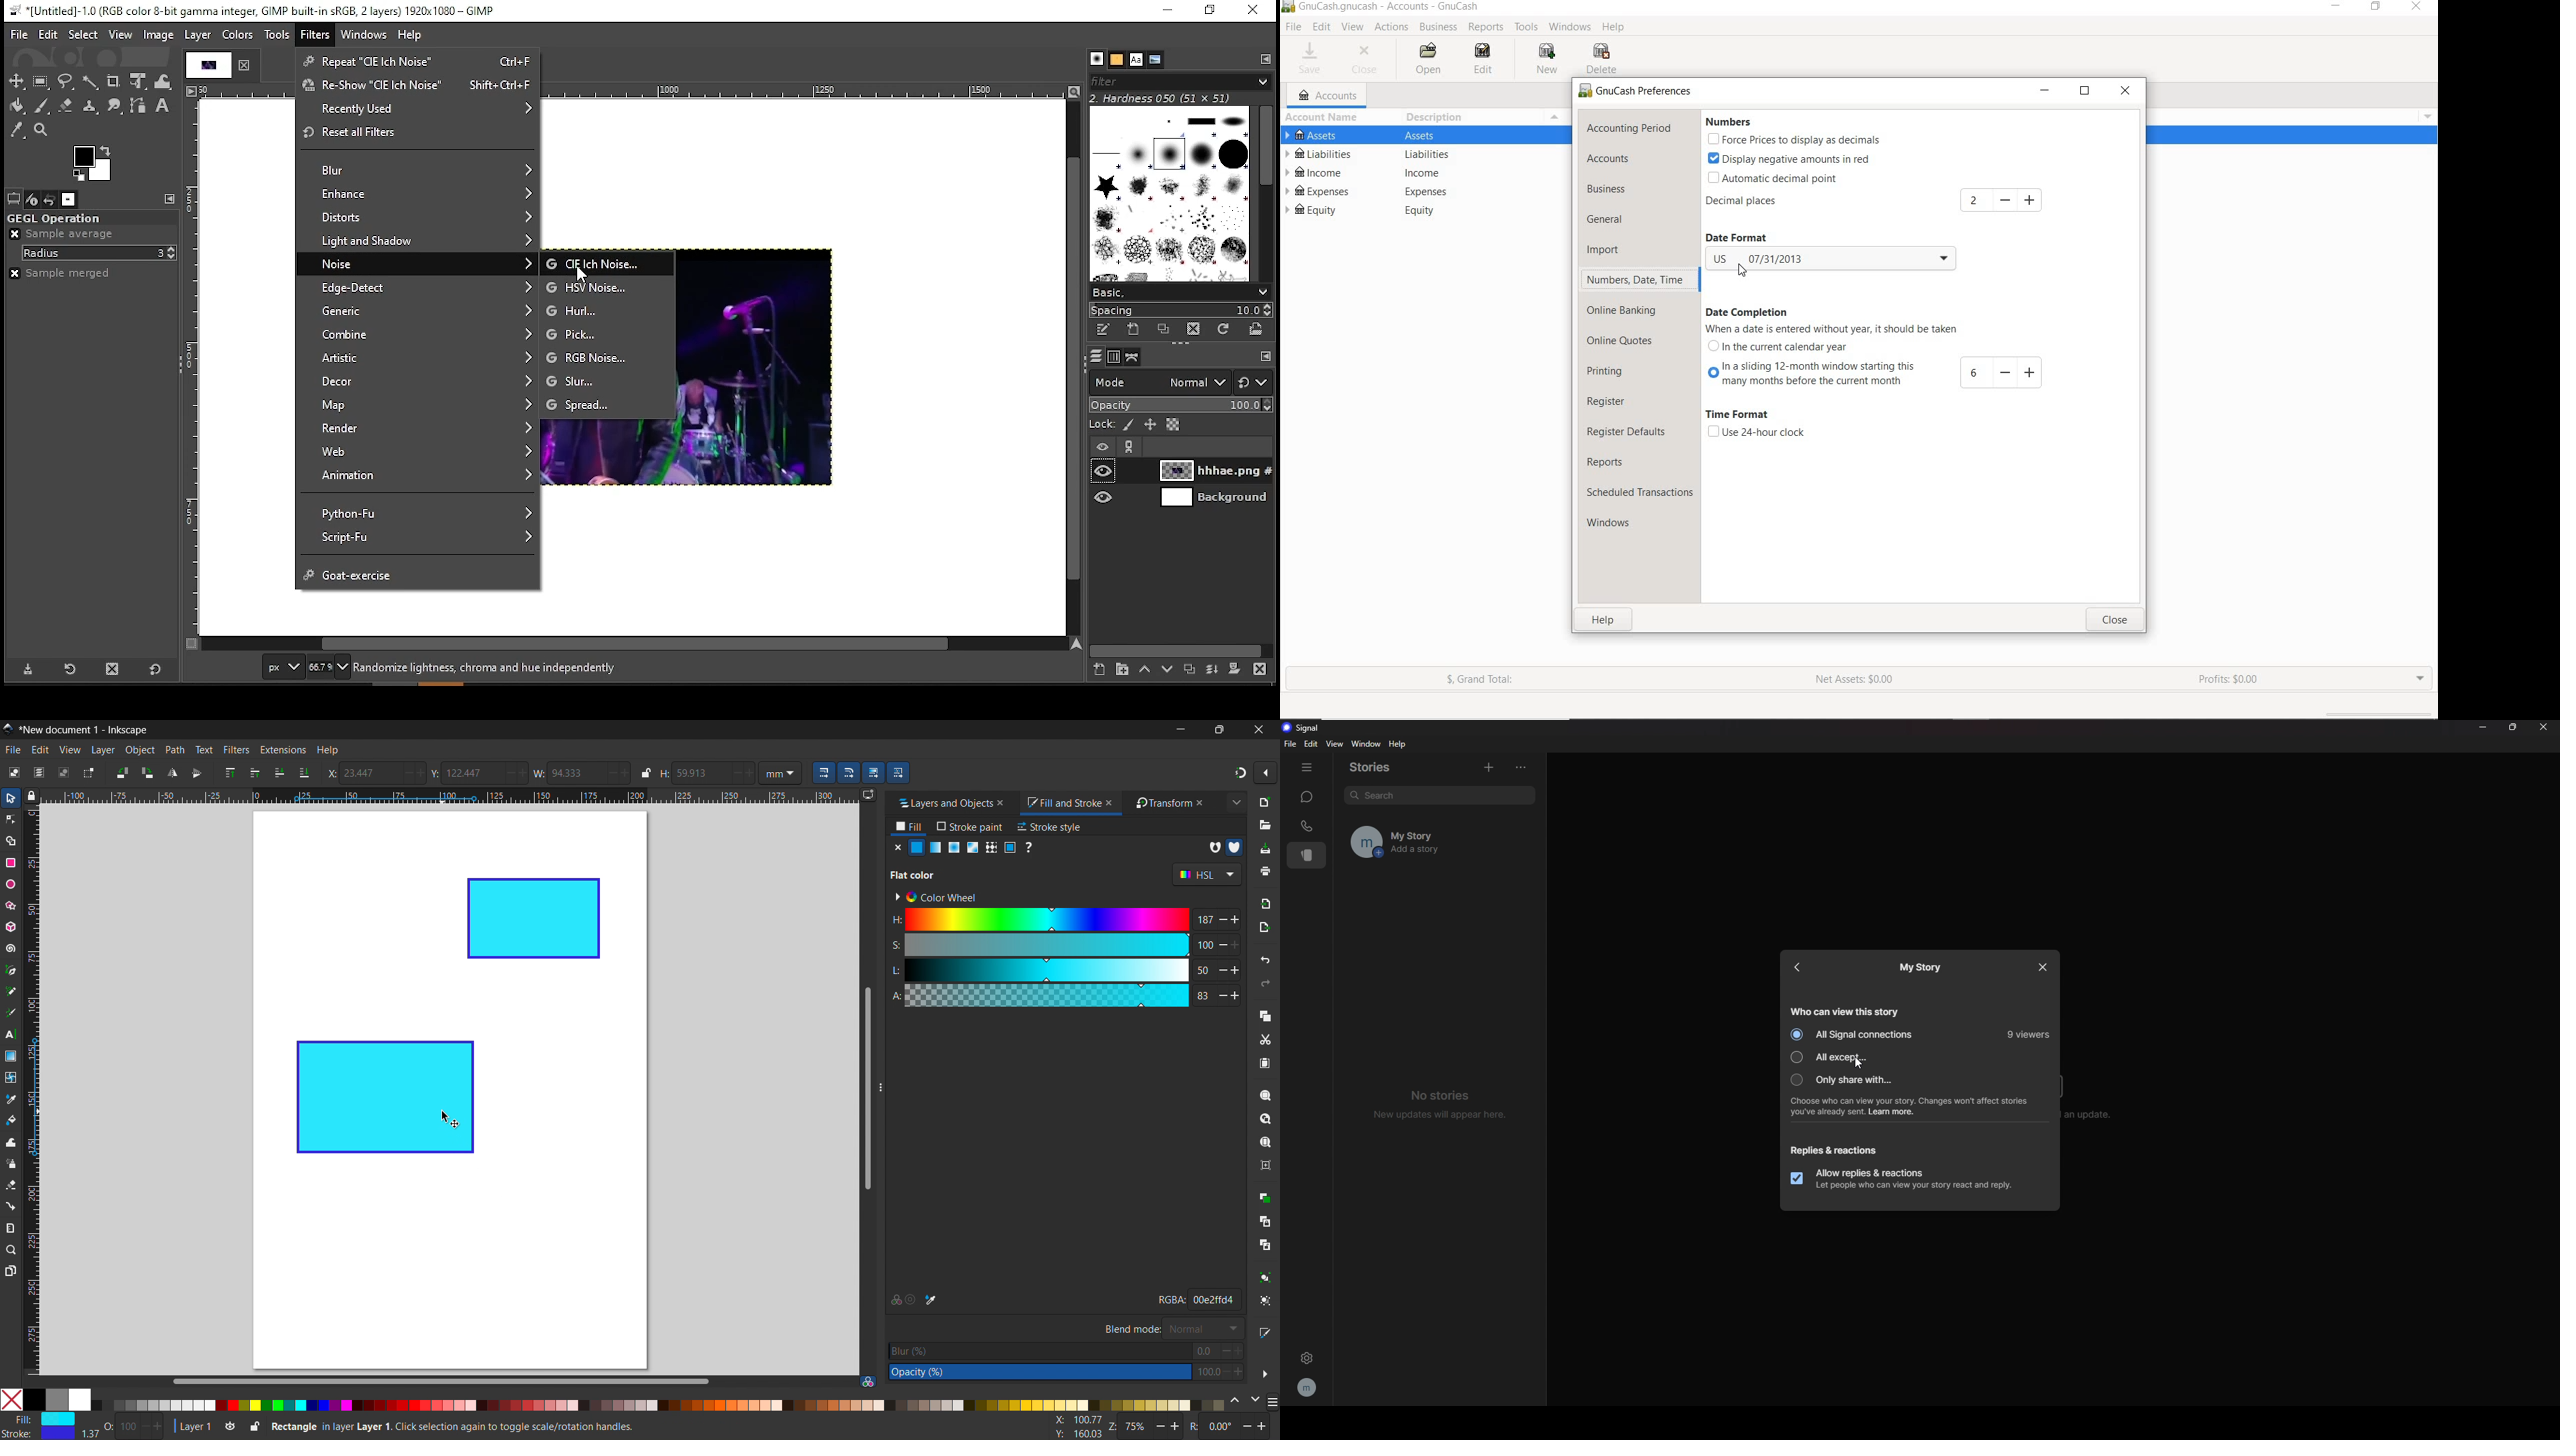  Describe the element at coordinates (2046, 92) in the screenshot. I see `minimize` at that location.